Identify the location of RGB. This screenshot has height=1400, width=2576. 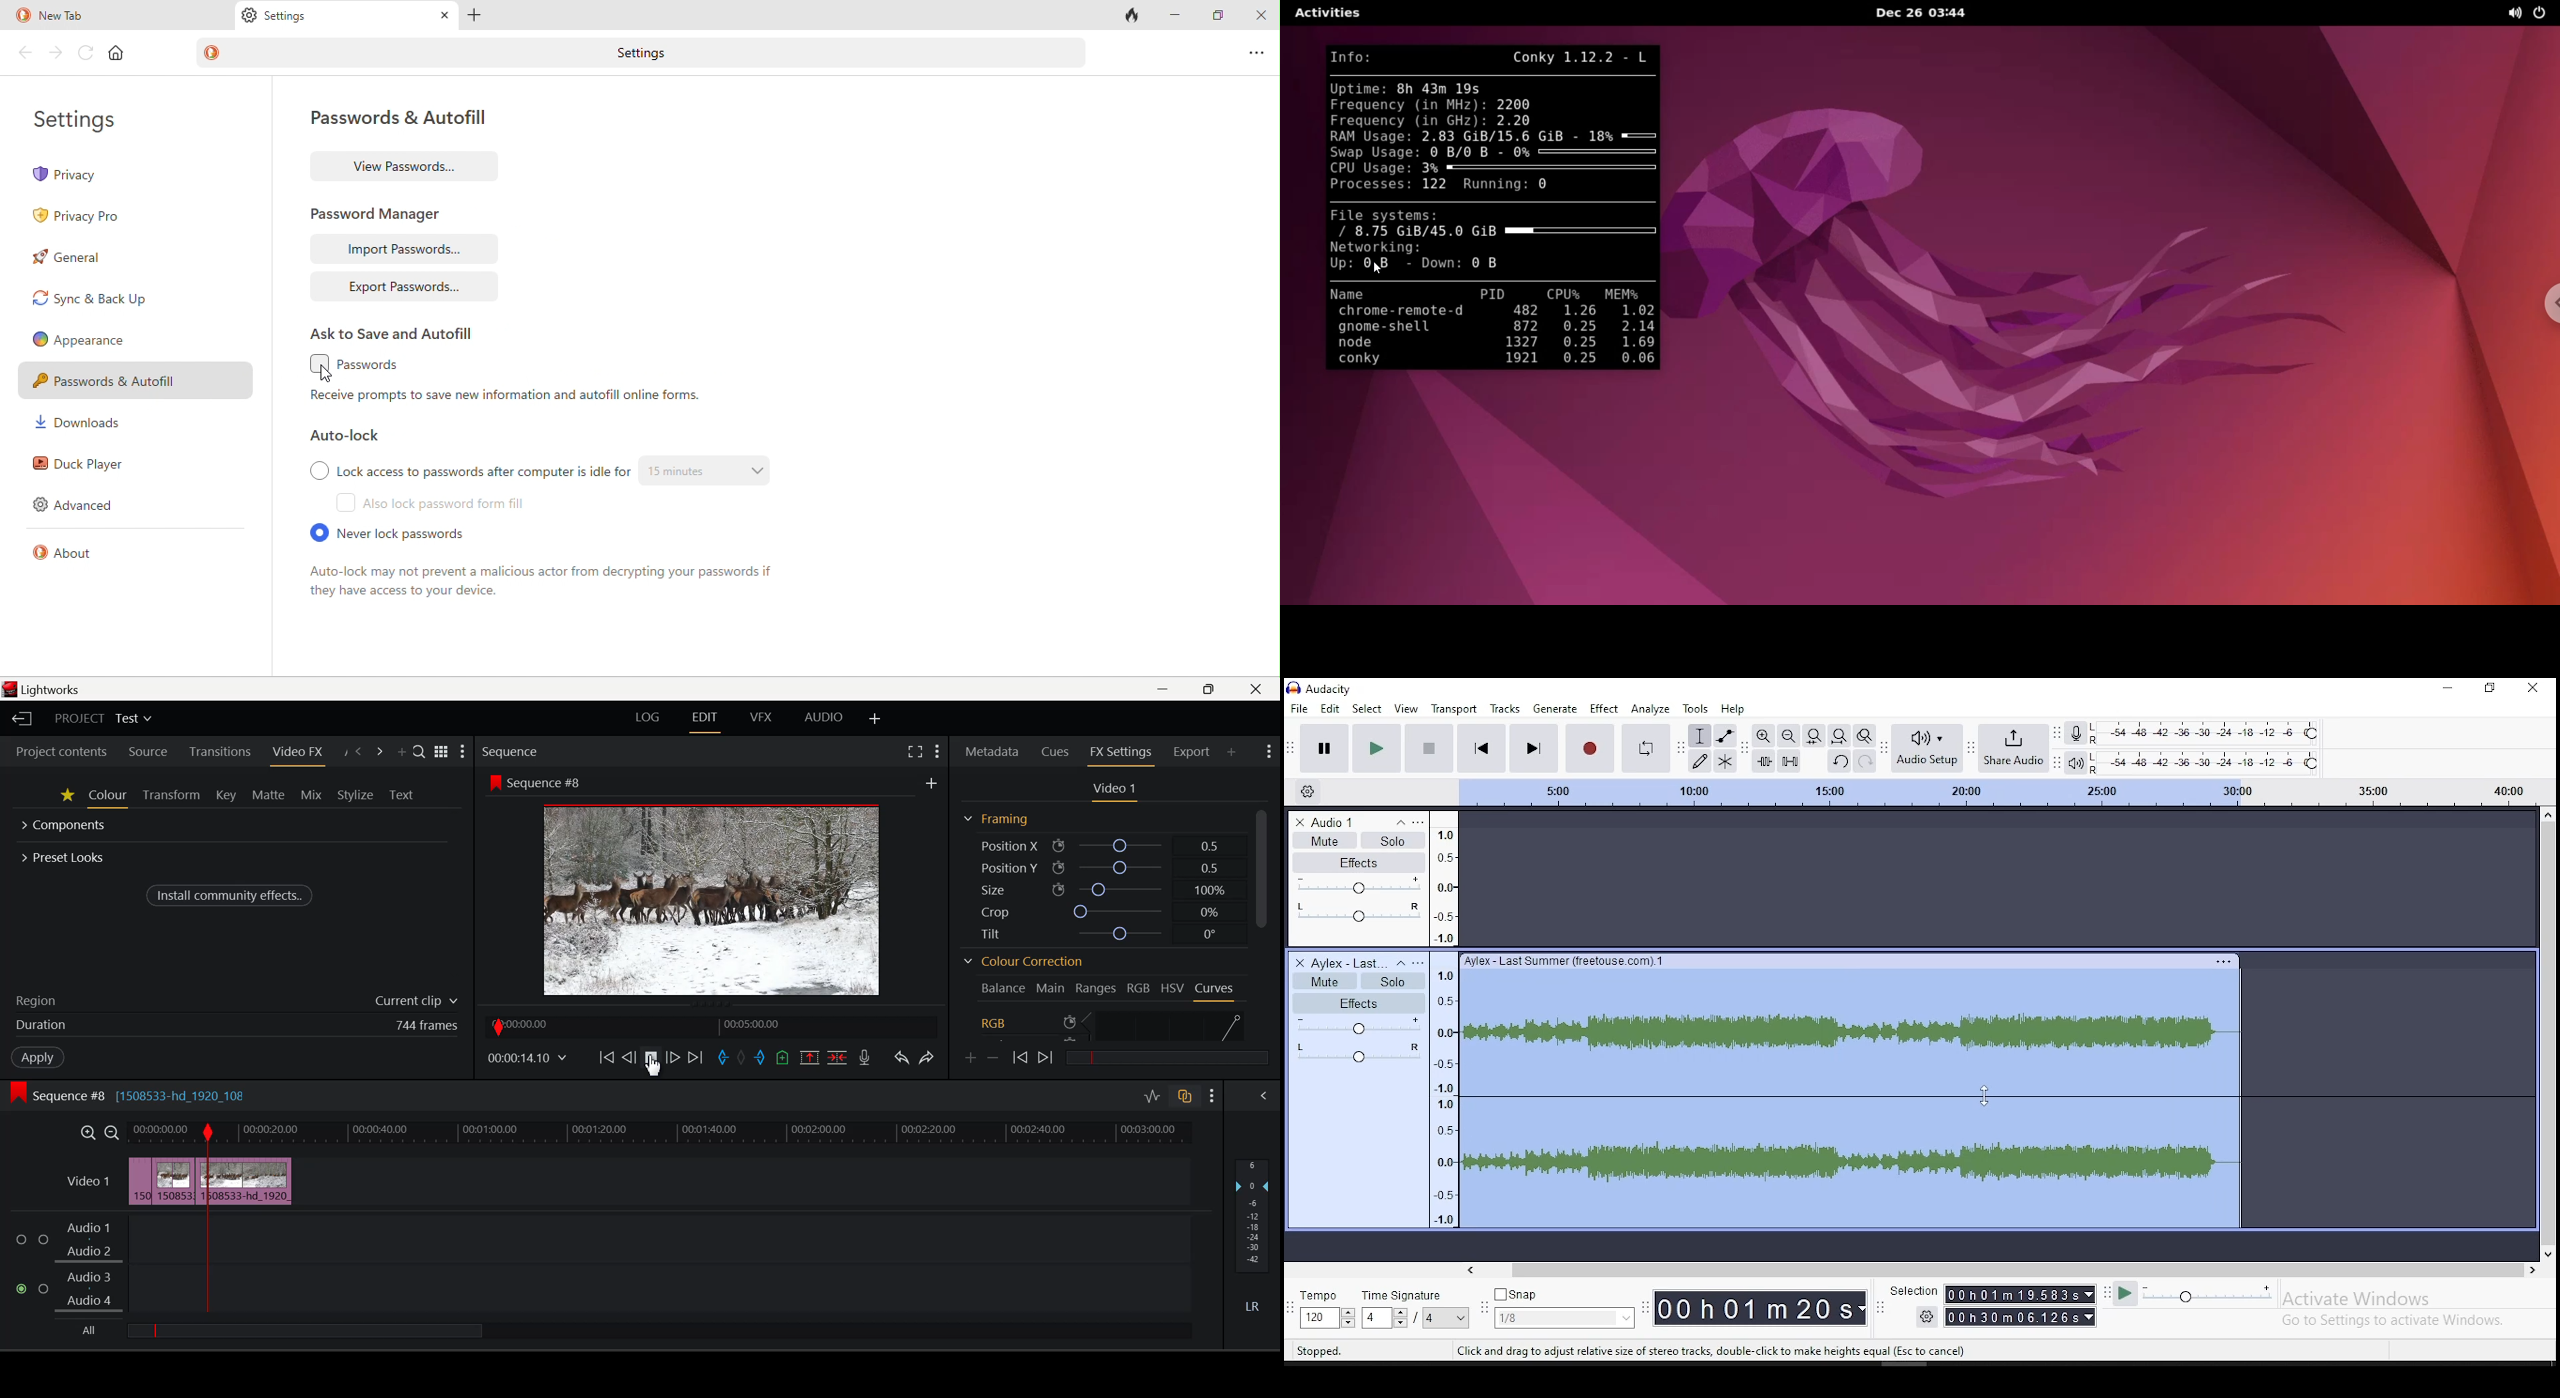
(1139, 987).